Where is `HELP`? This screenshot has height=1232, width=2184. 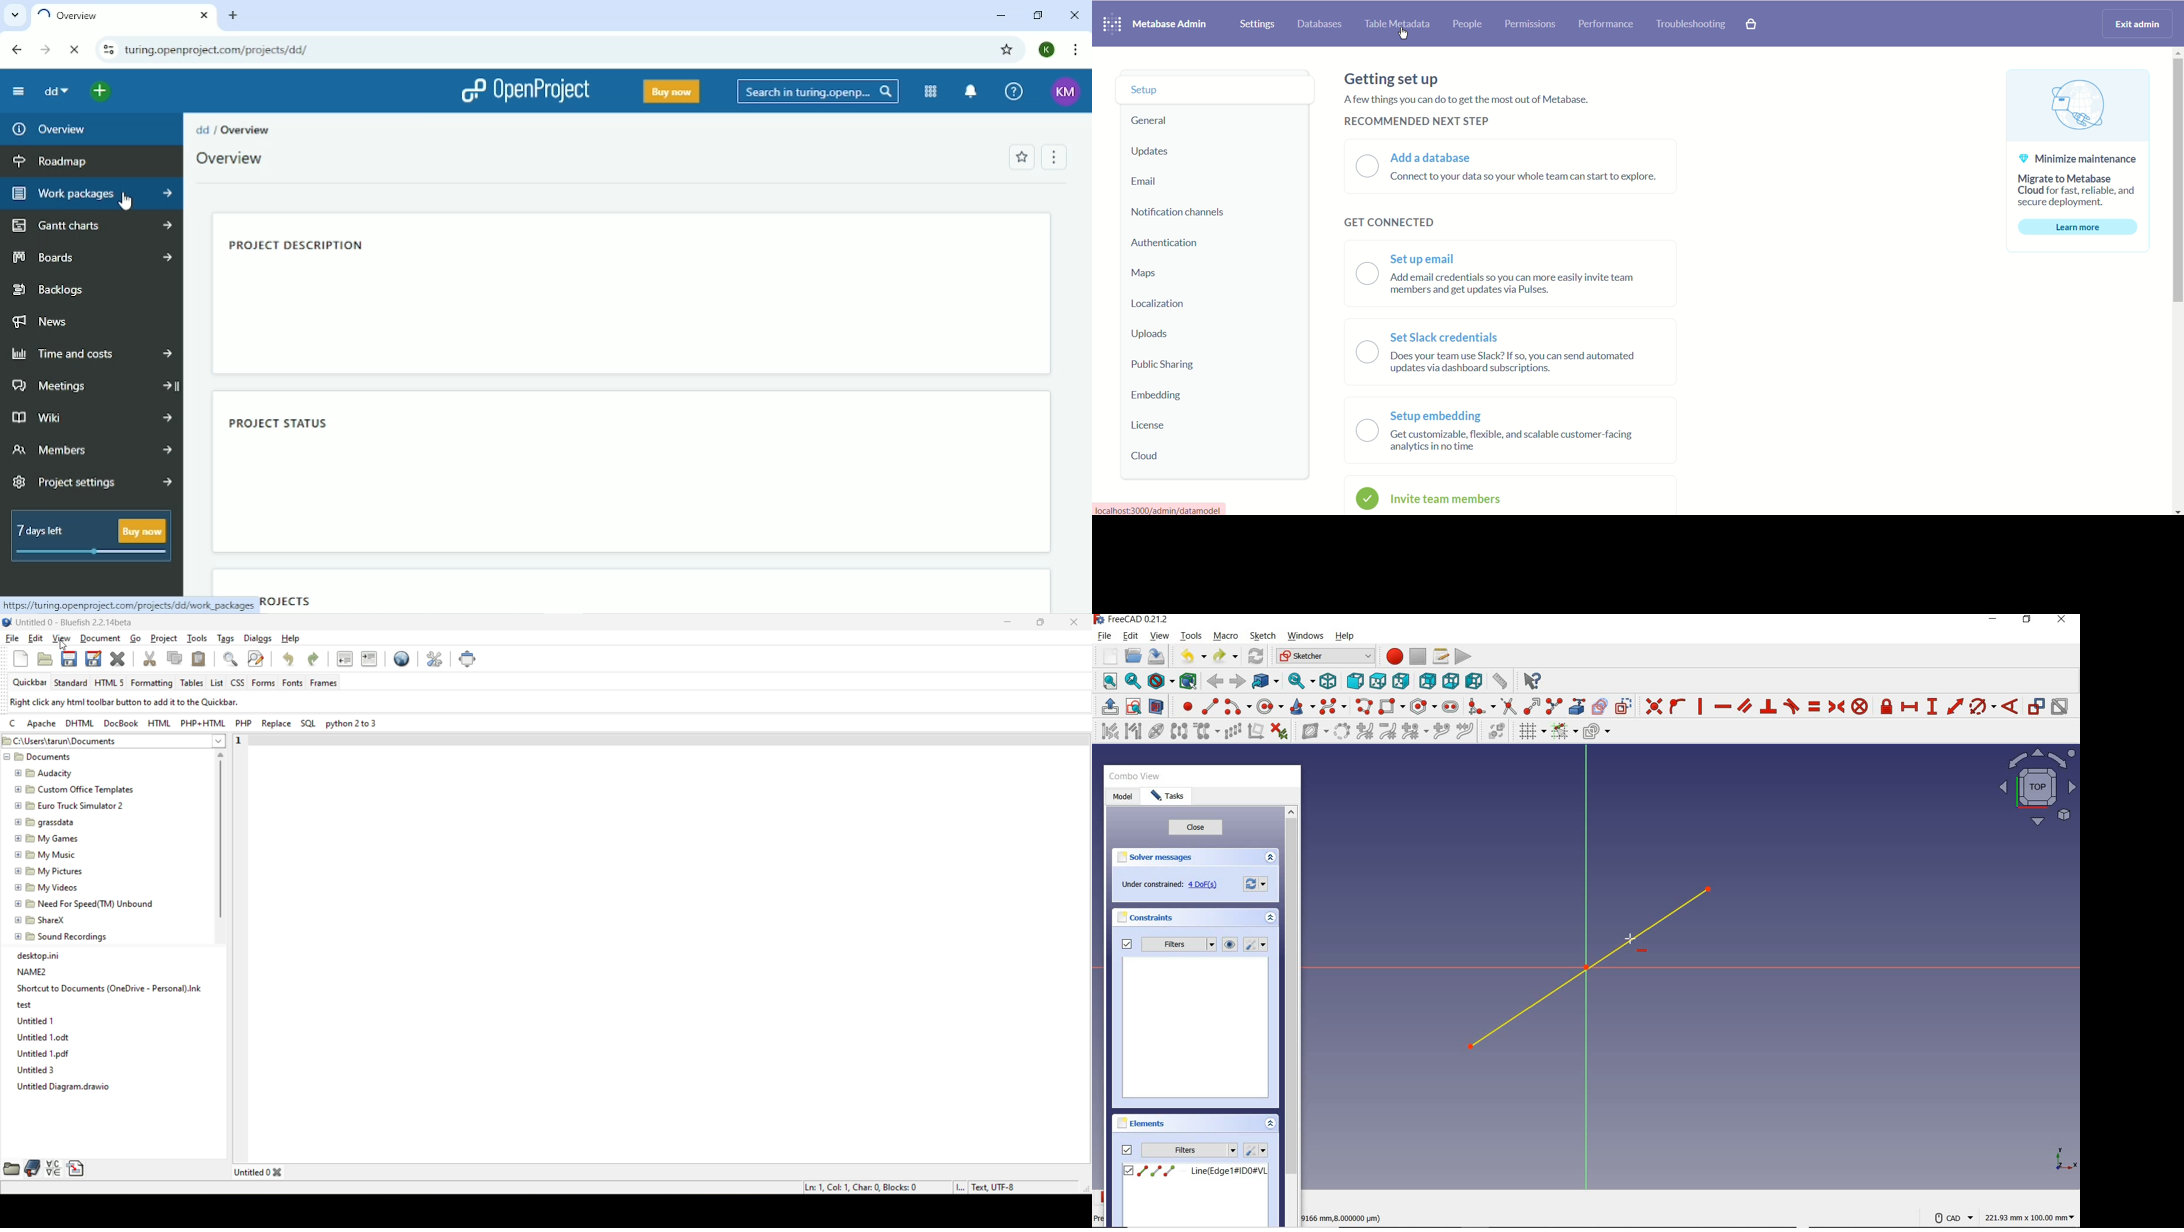
HELP is located at coordinates (1345, 636).